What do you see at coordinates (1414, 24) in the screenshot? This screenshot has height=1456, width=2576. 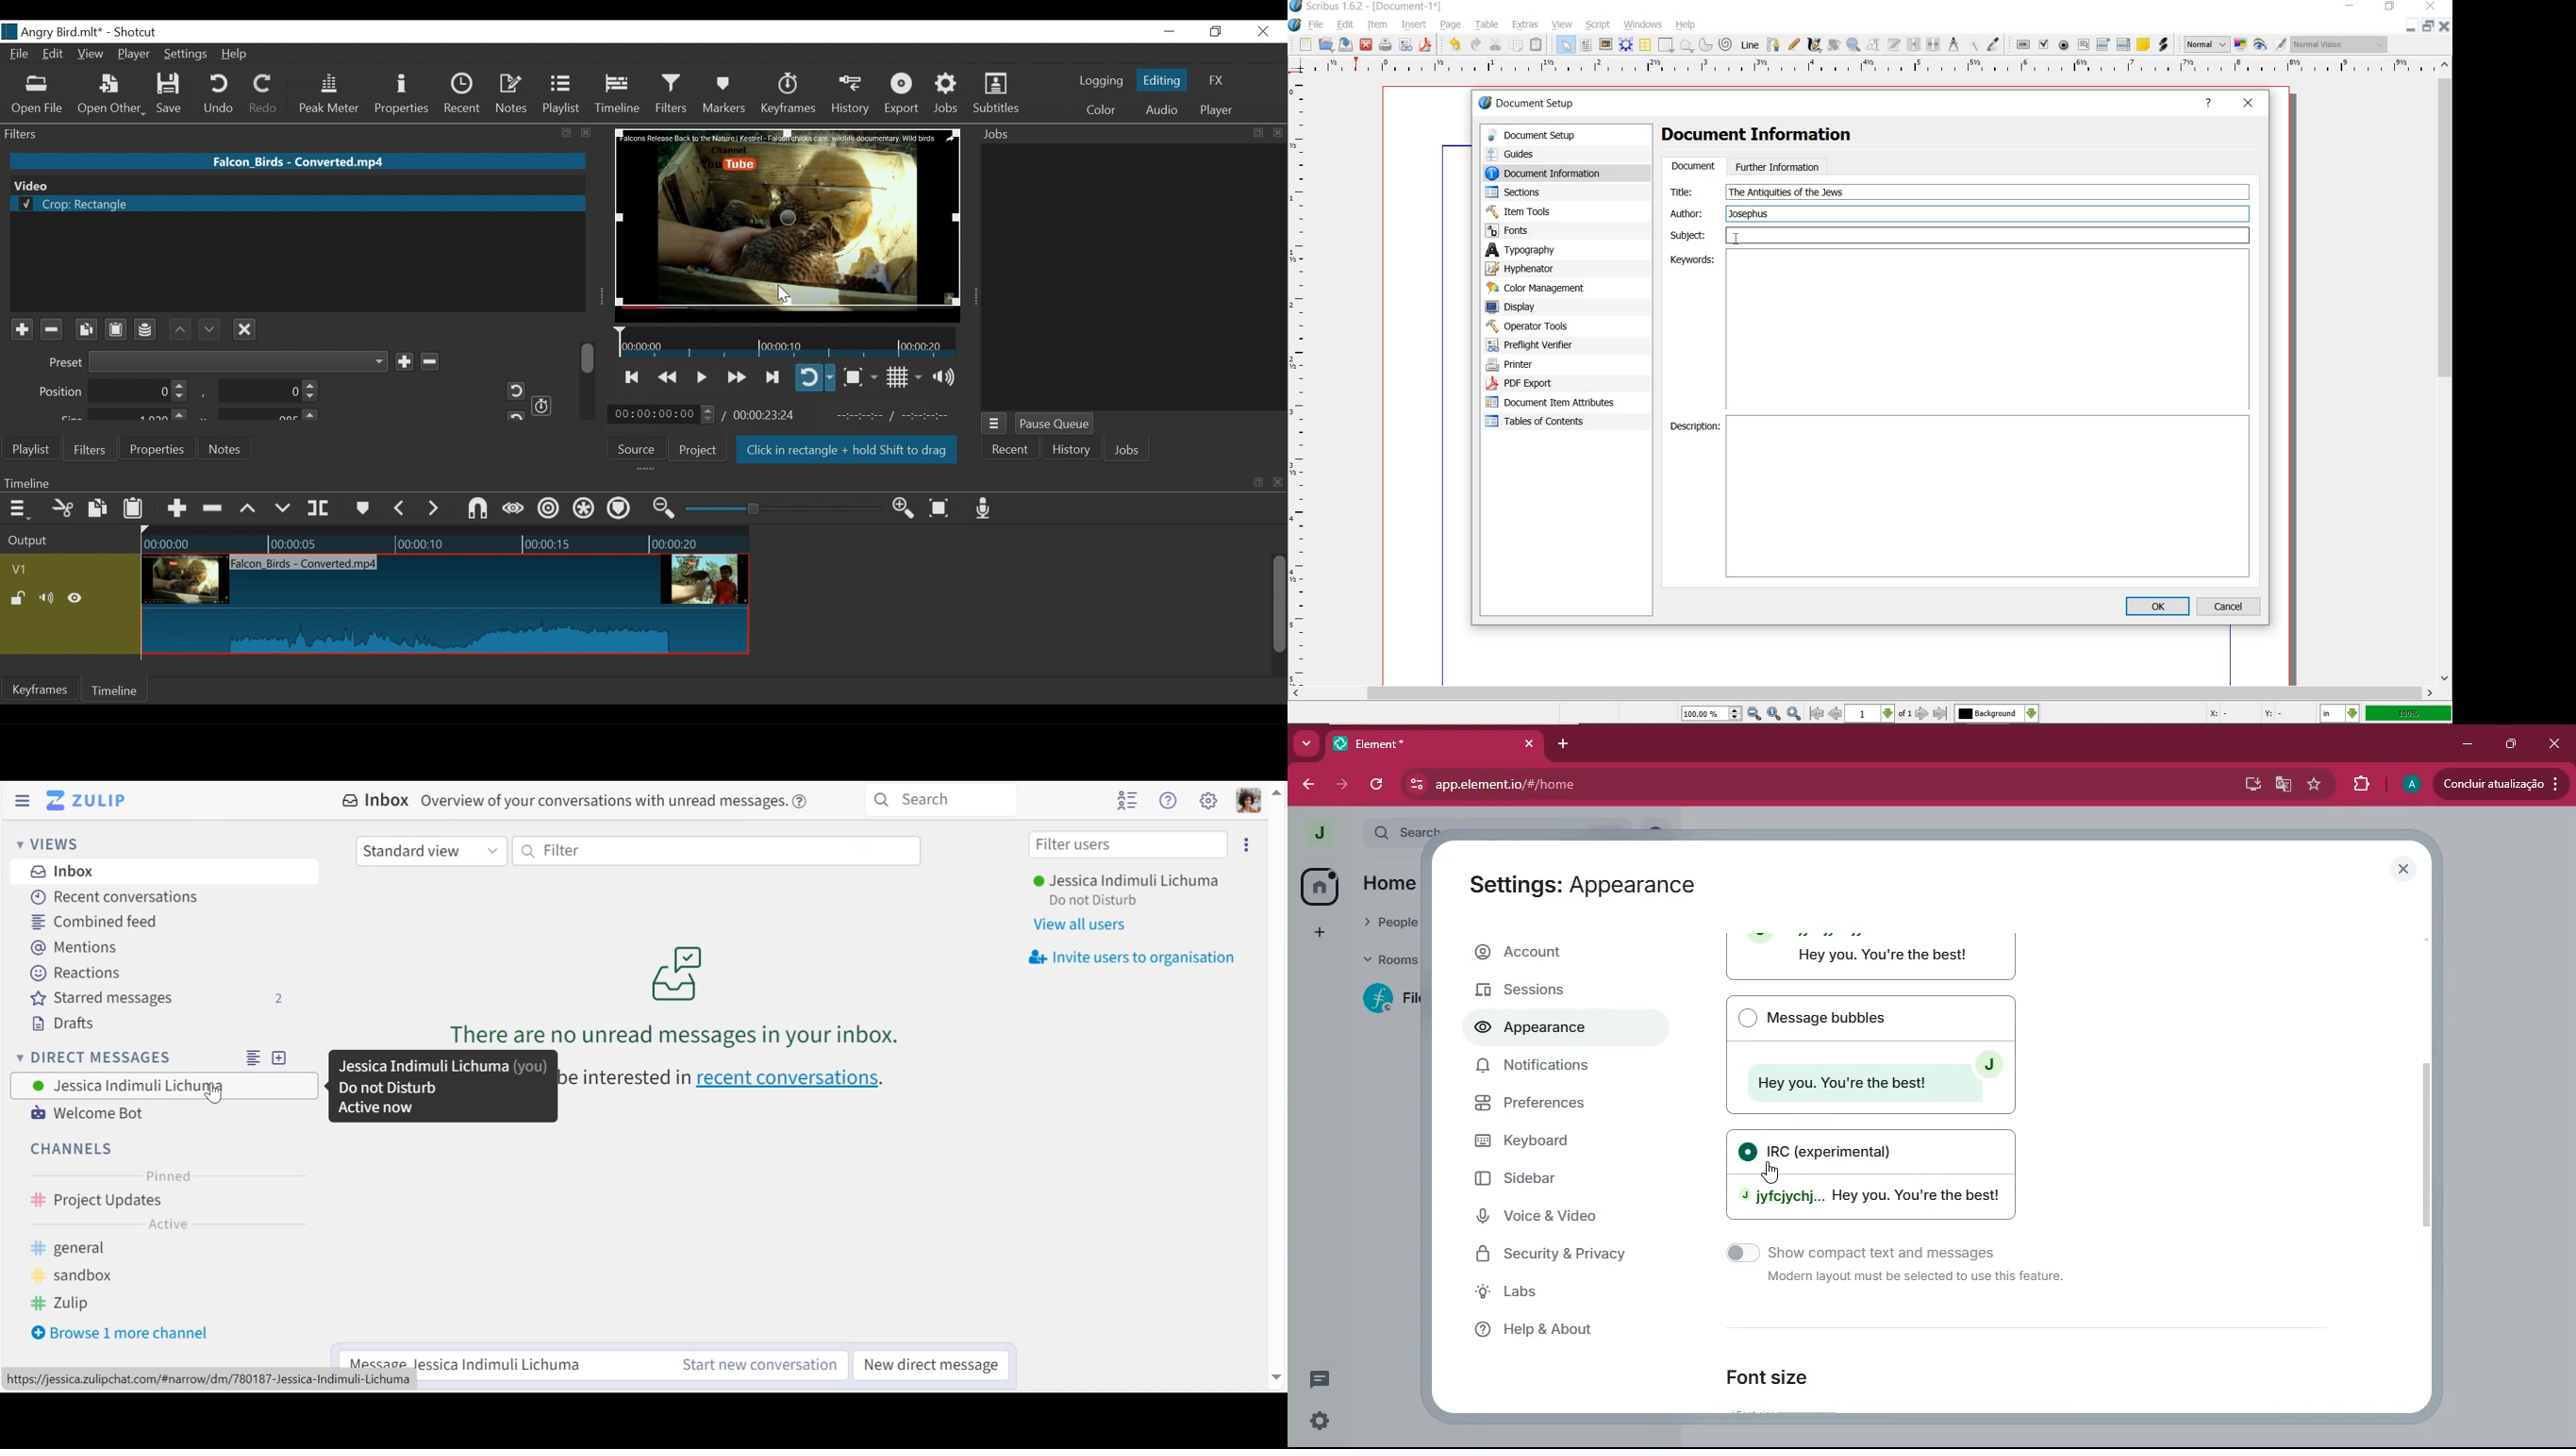 I see `insert` at bounding box center [1414, 24].